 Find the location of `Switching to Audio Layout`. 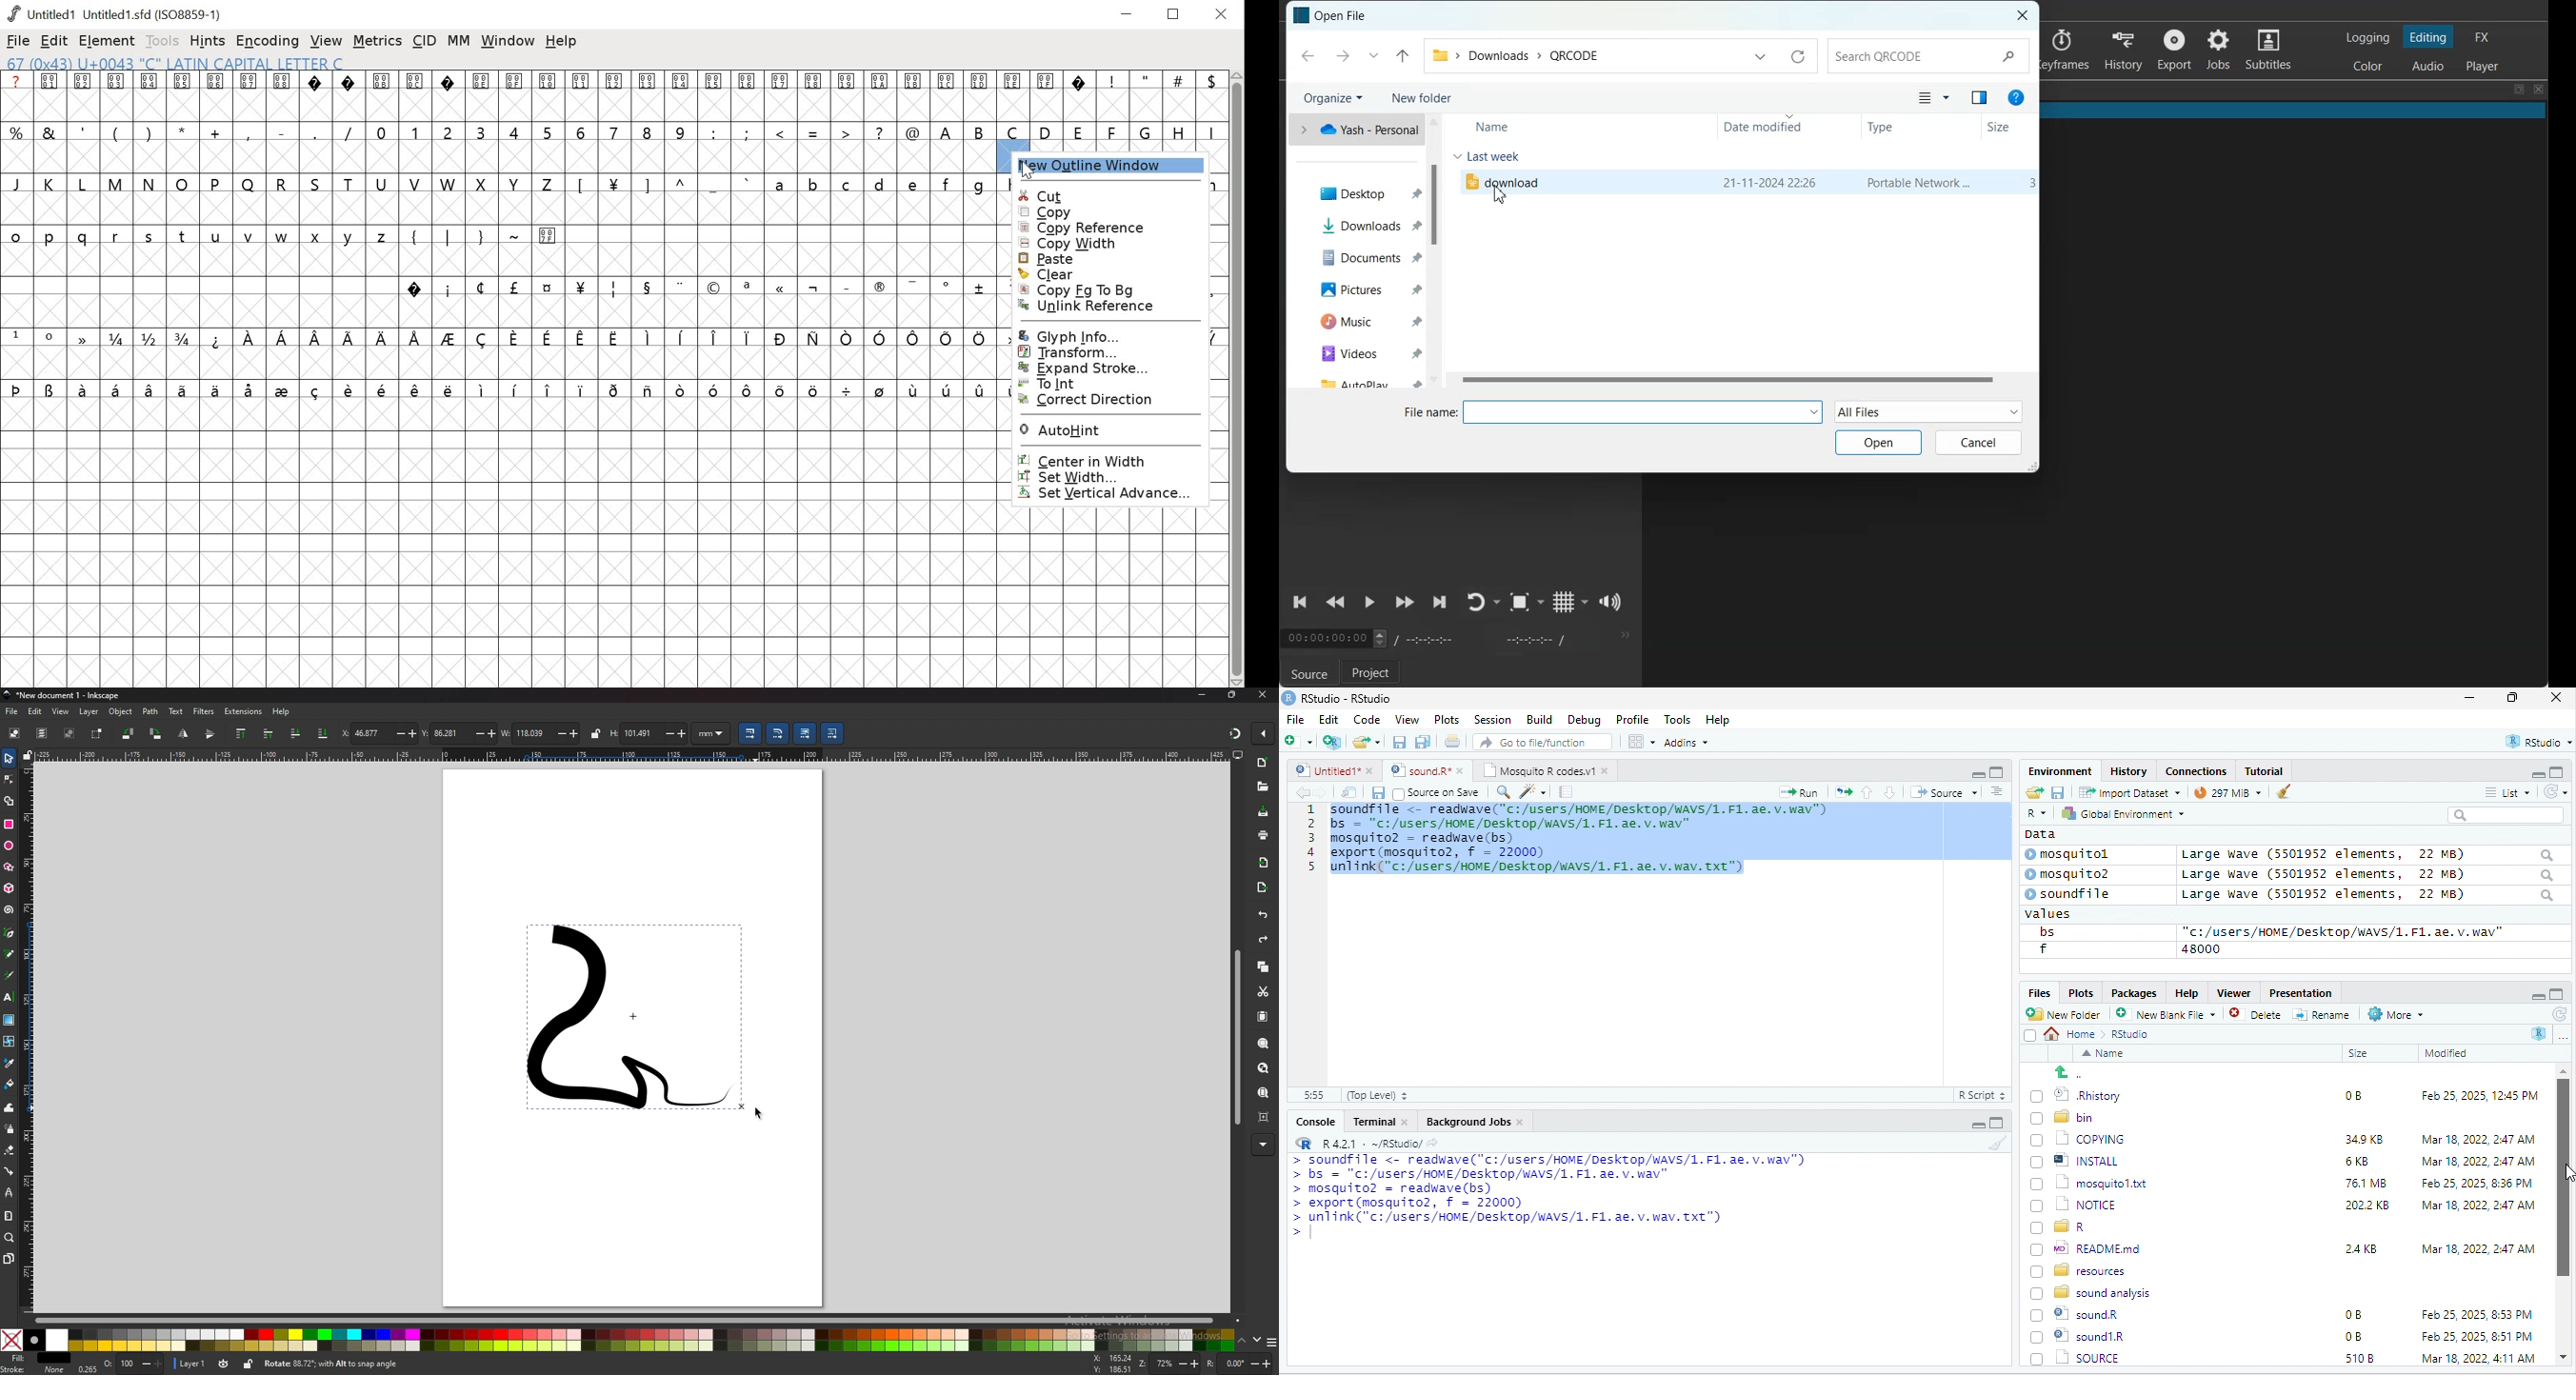

Switching to Audio Layout is located at coordinates (2429, 64).